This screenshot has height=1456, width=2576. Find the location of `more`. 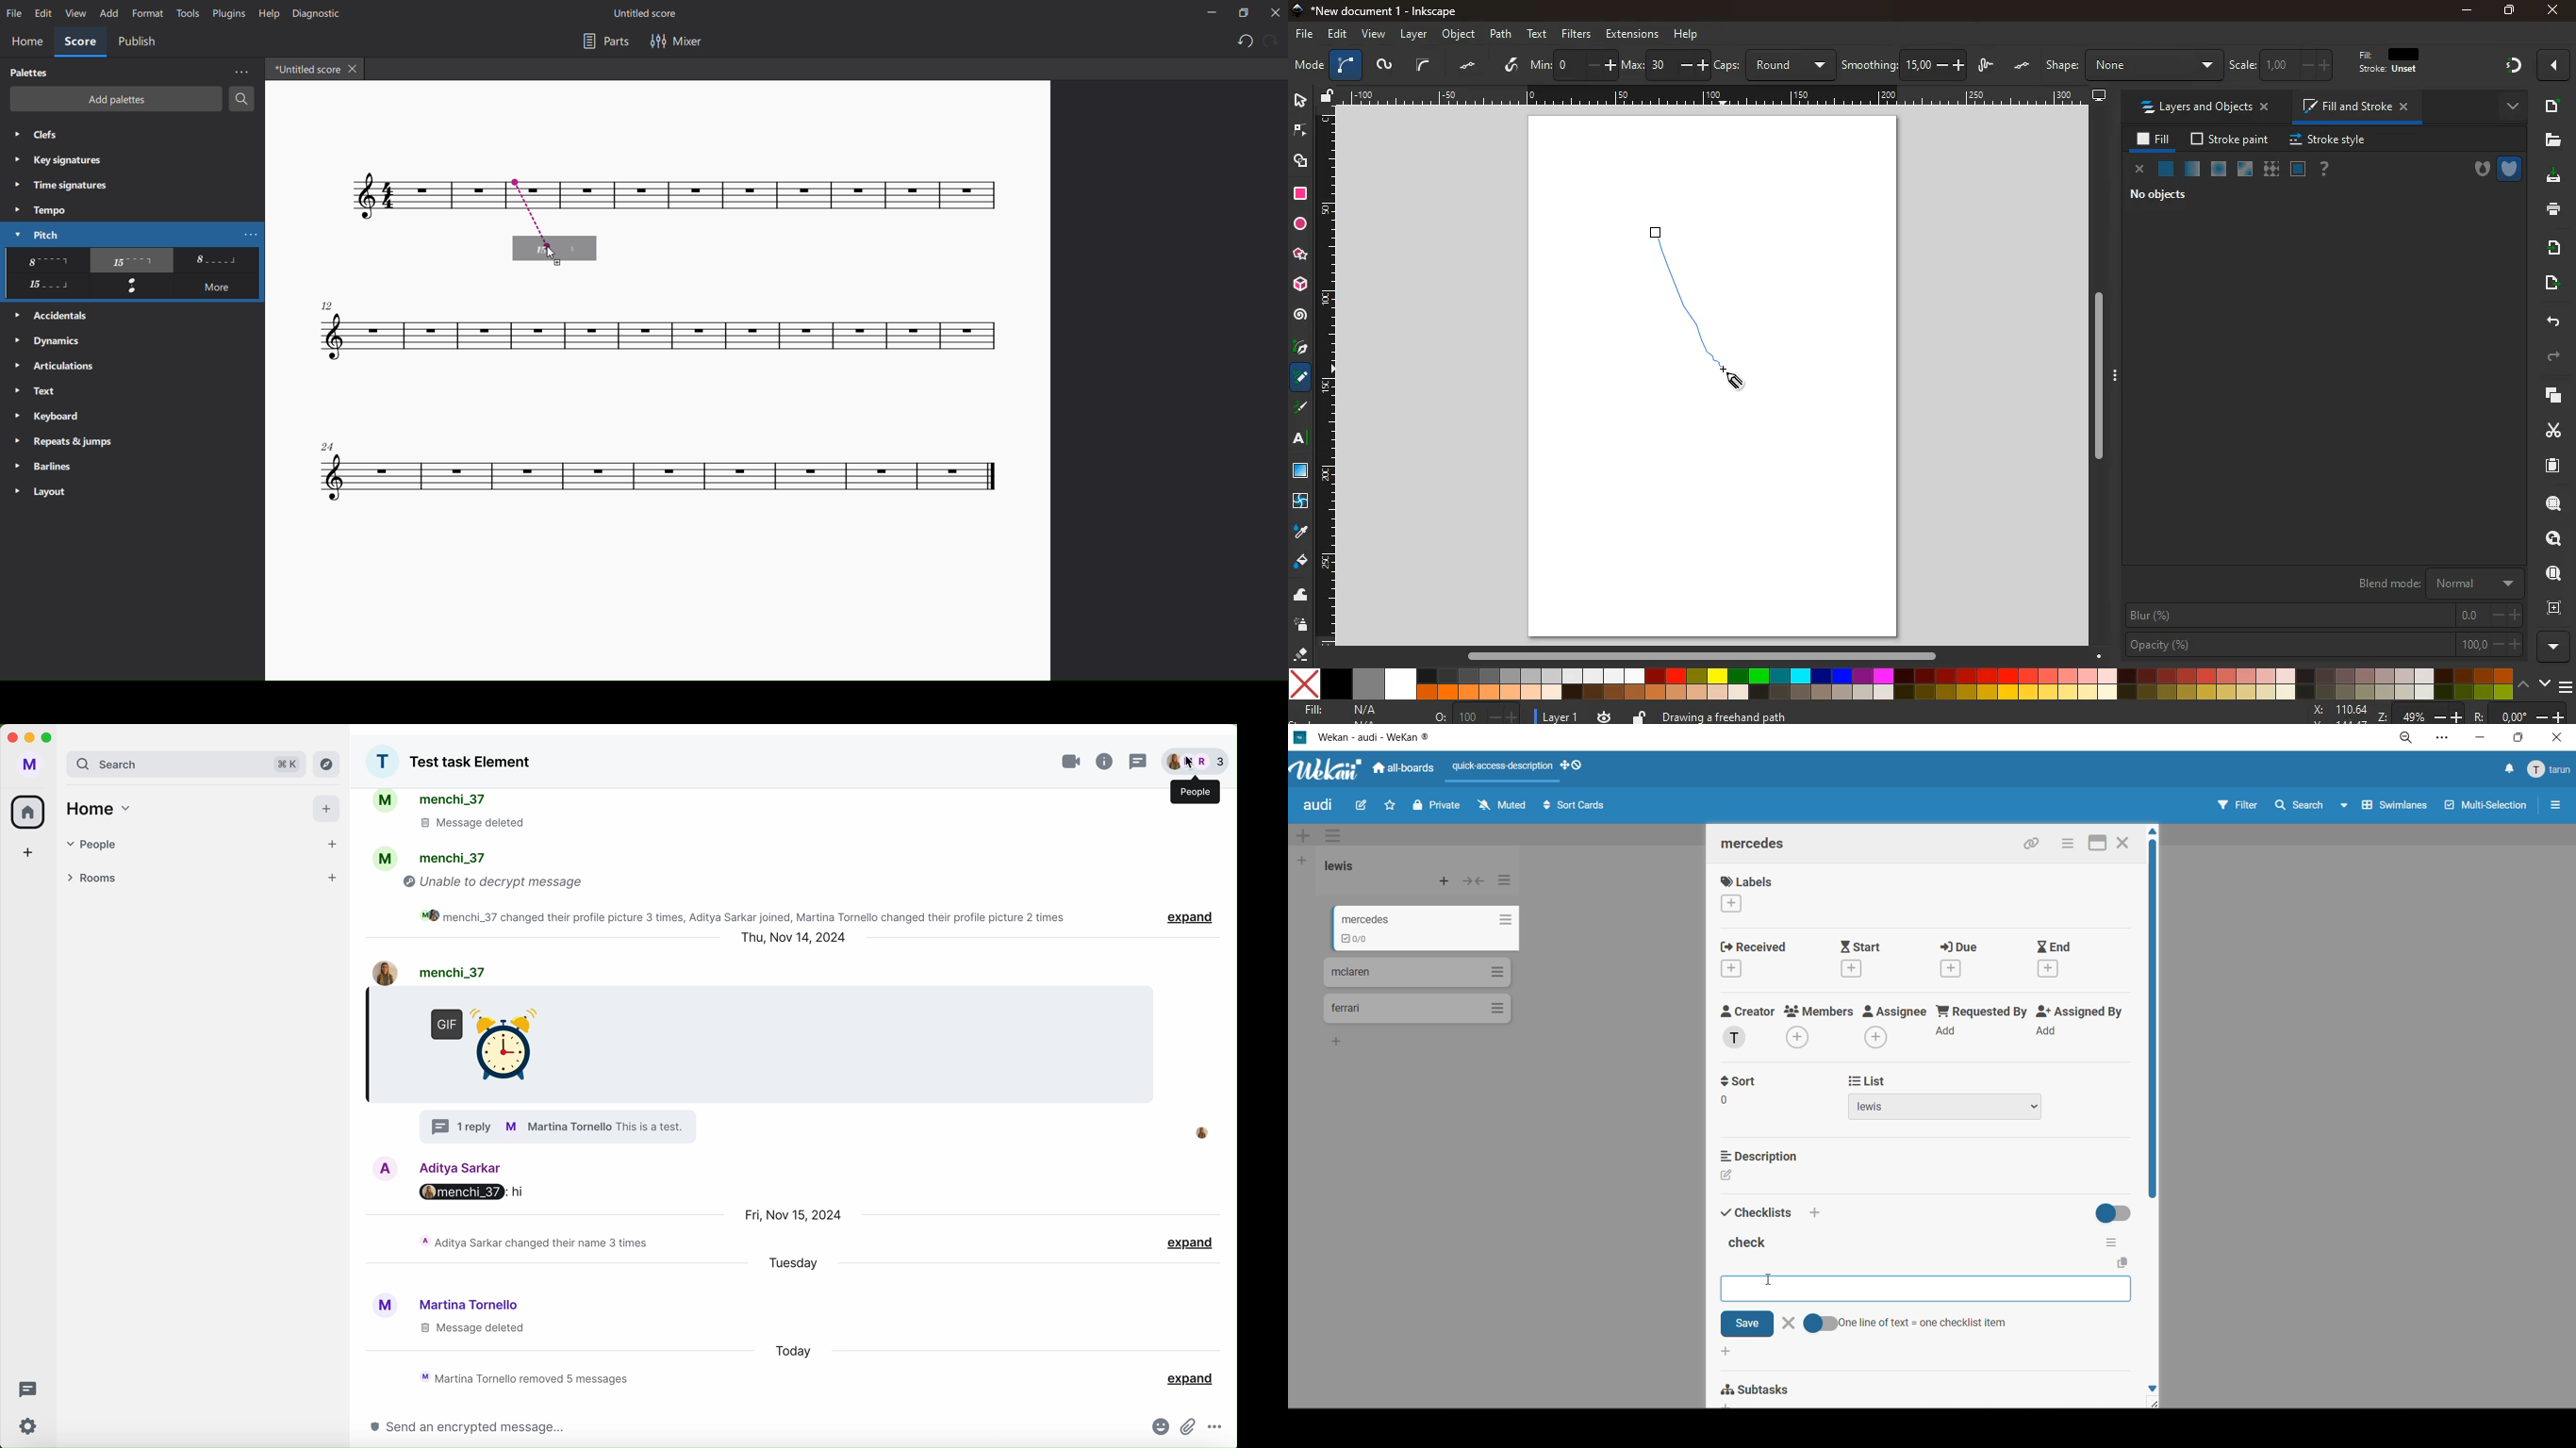

more is located at coordinates (2554, 647).